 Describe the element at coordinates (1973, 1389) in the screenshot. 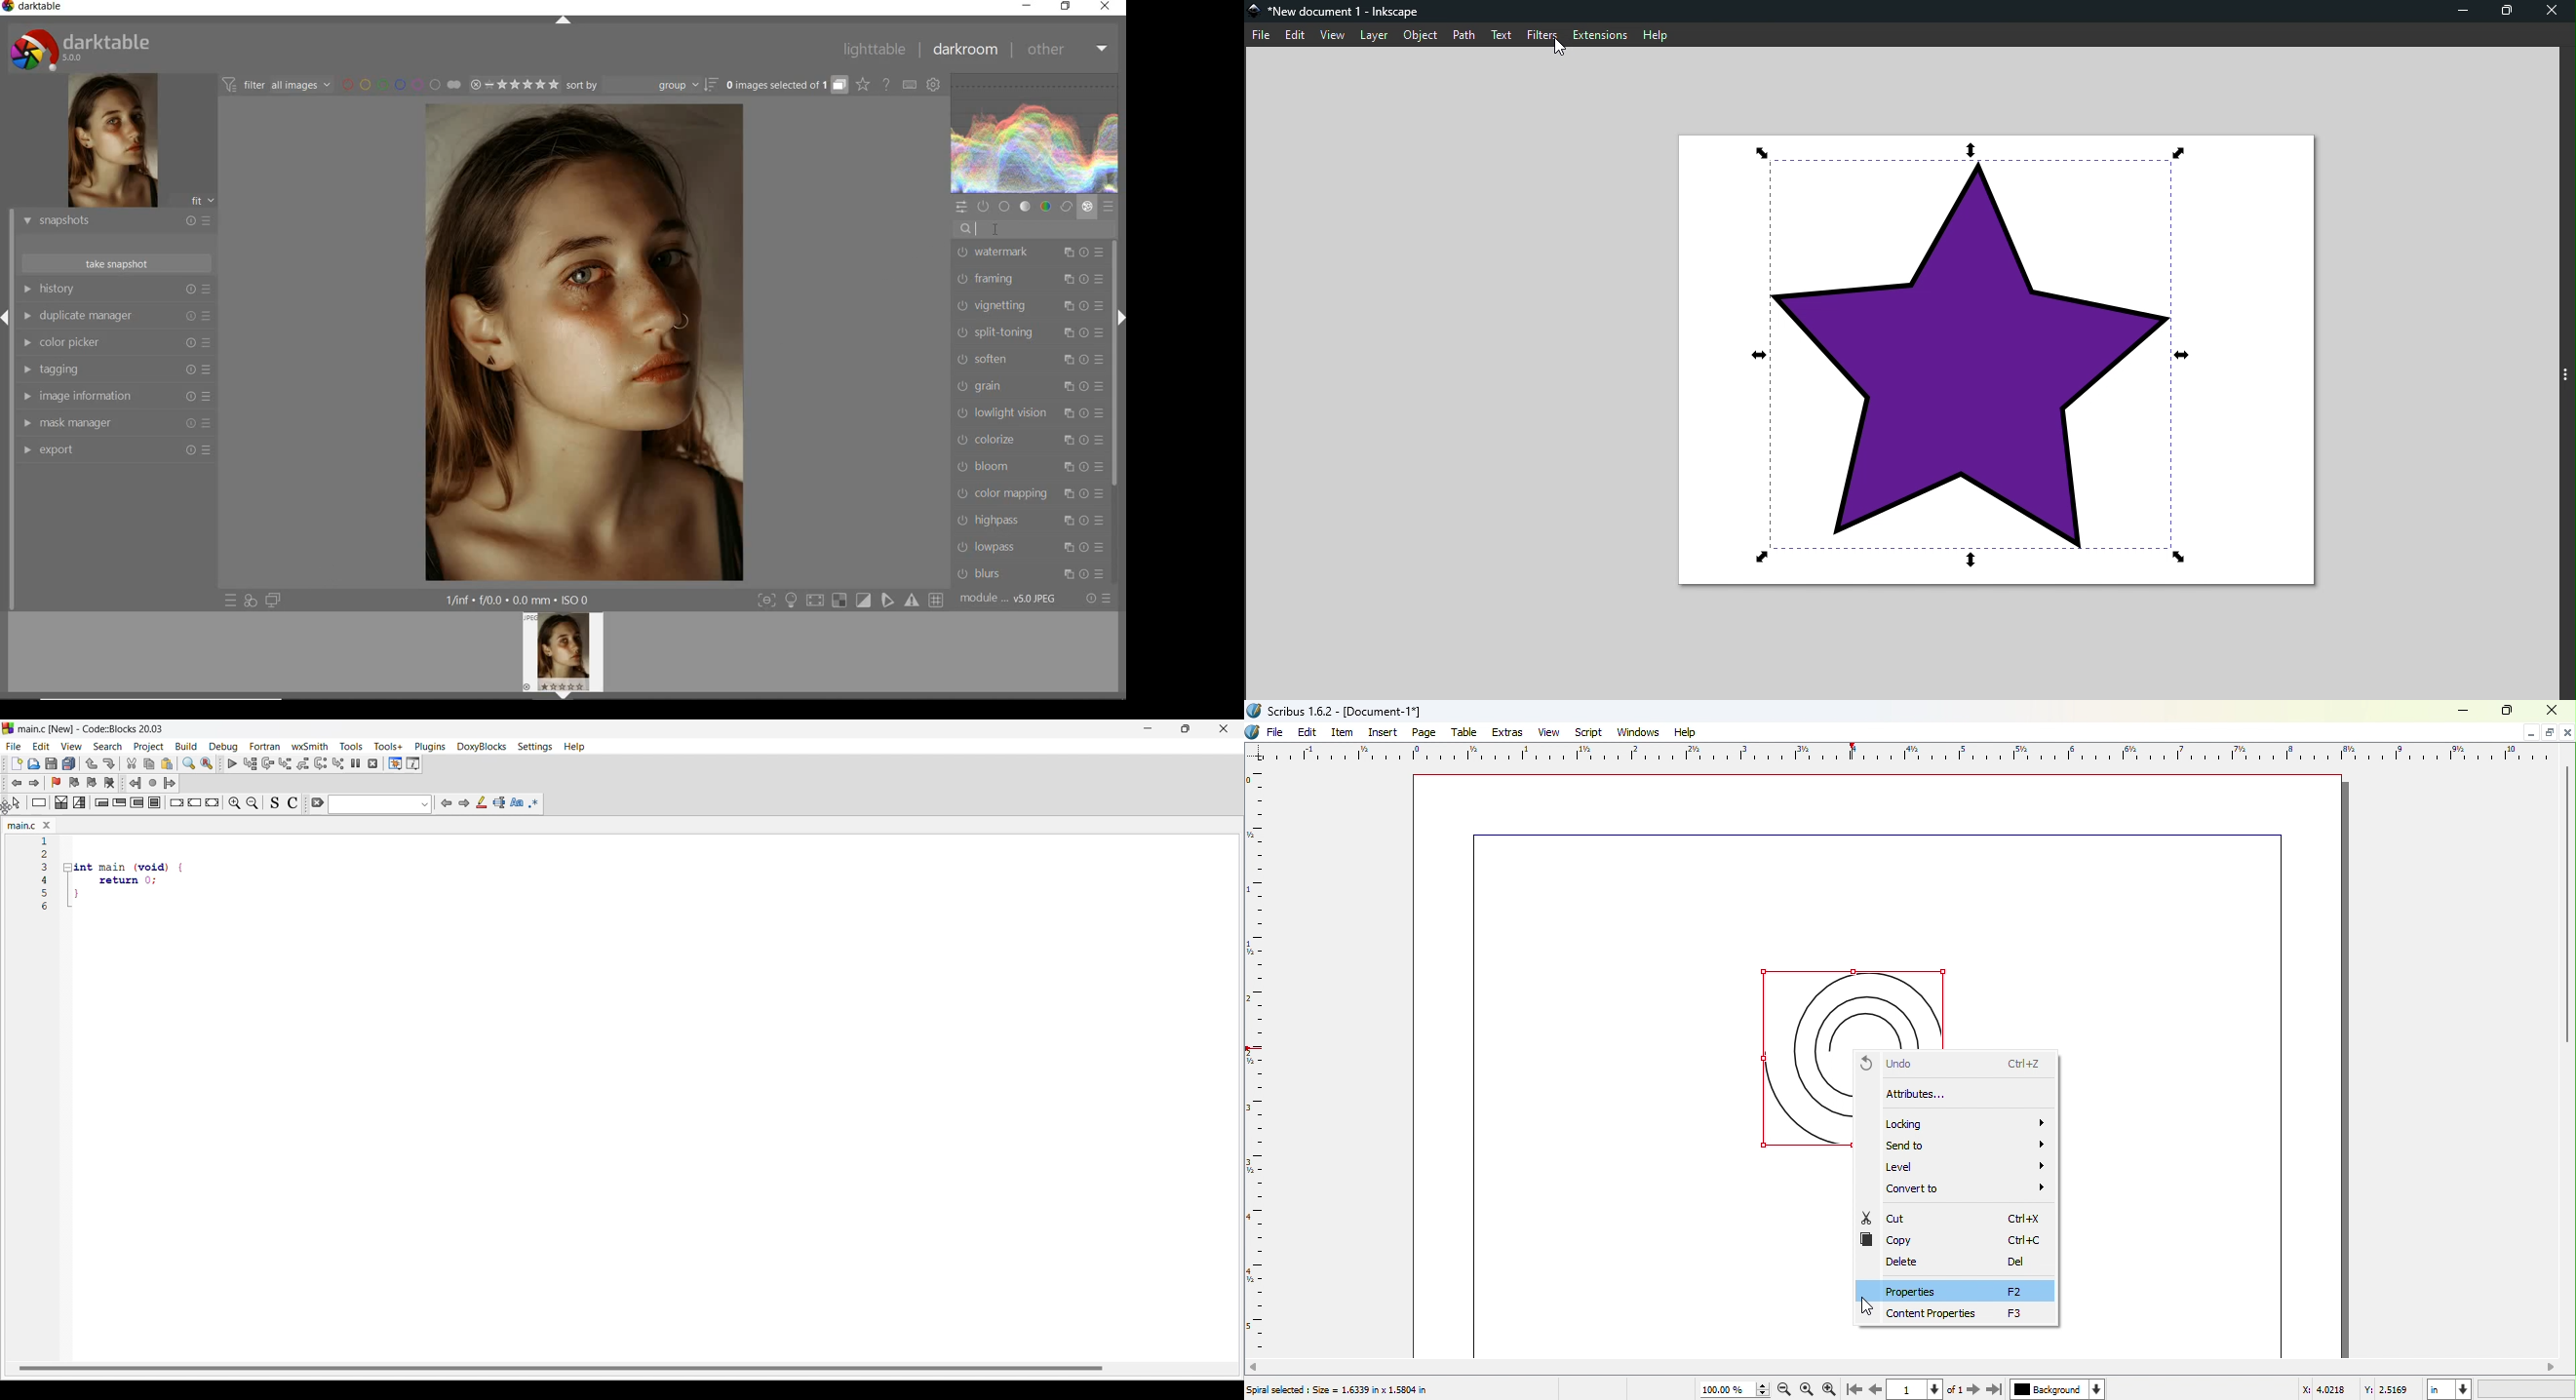

I see `Go to the next page` at that location.